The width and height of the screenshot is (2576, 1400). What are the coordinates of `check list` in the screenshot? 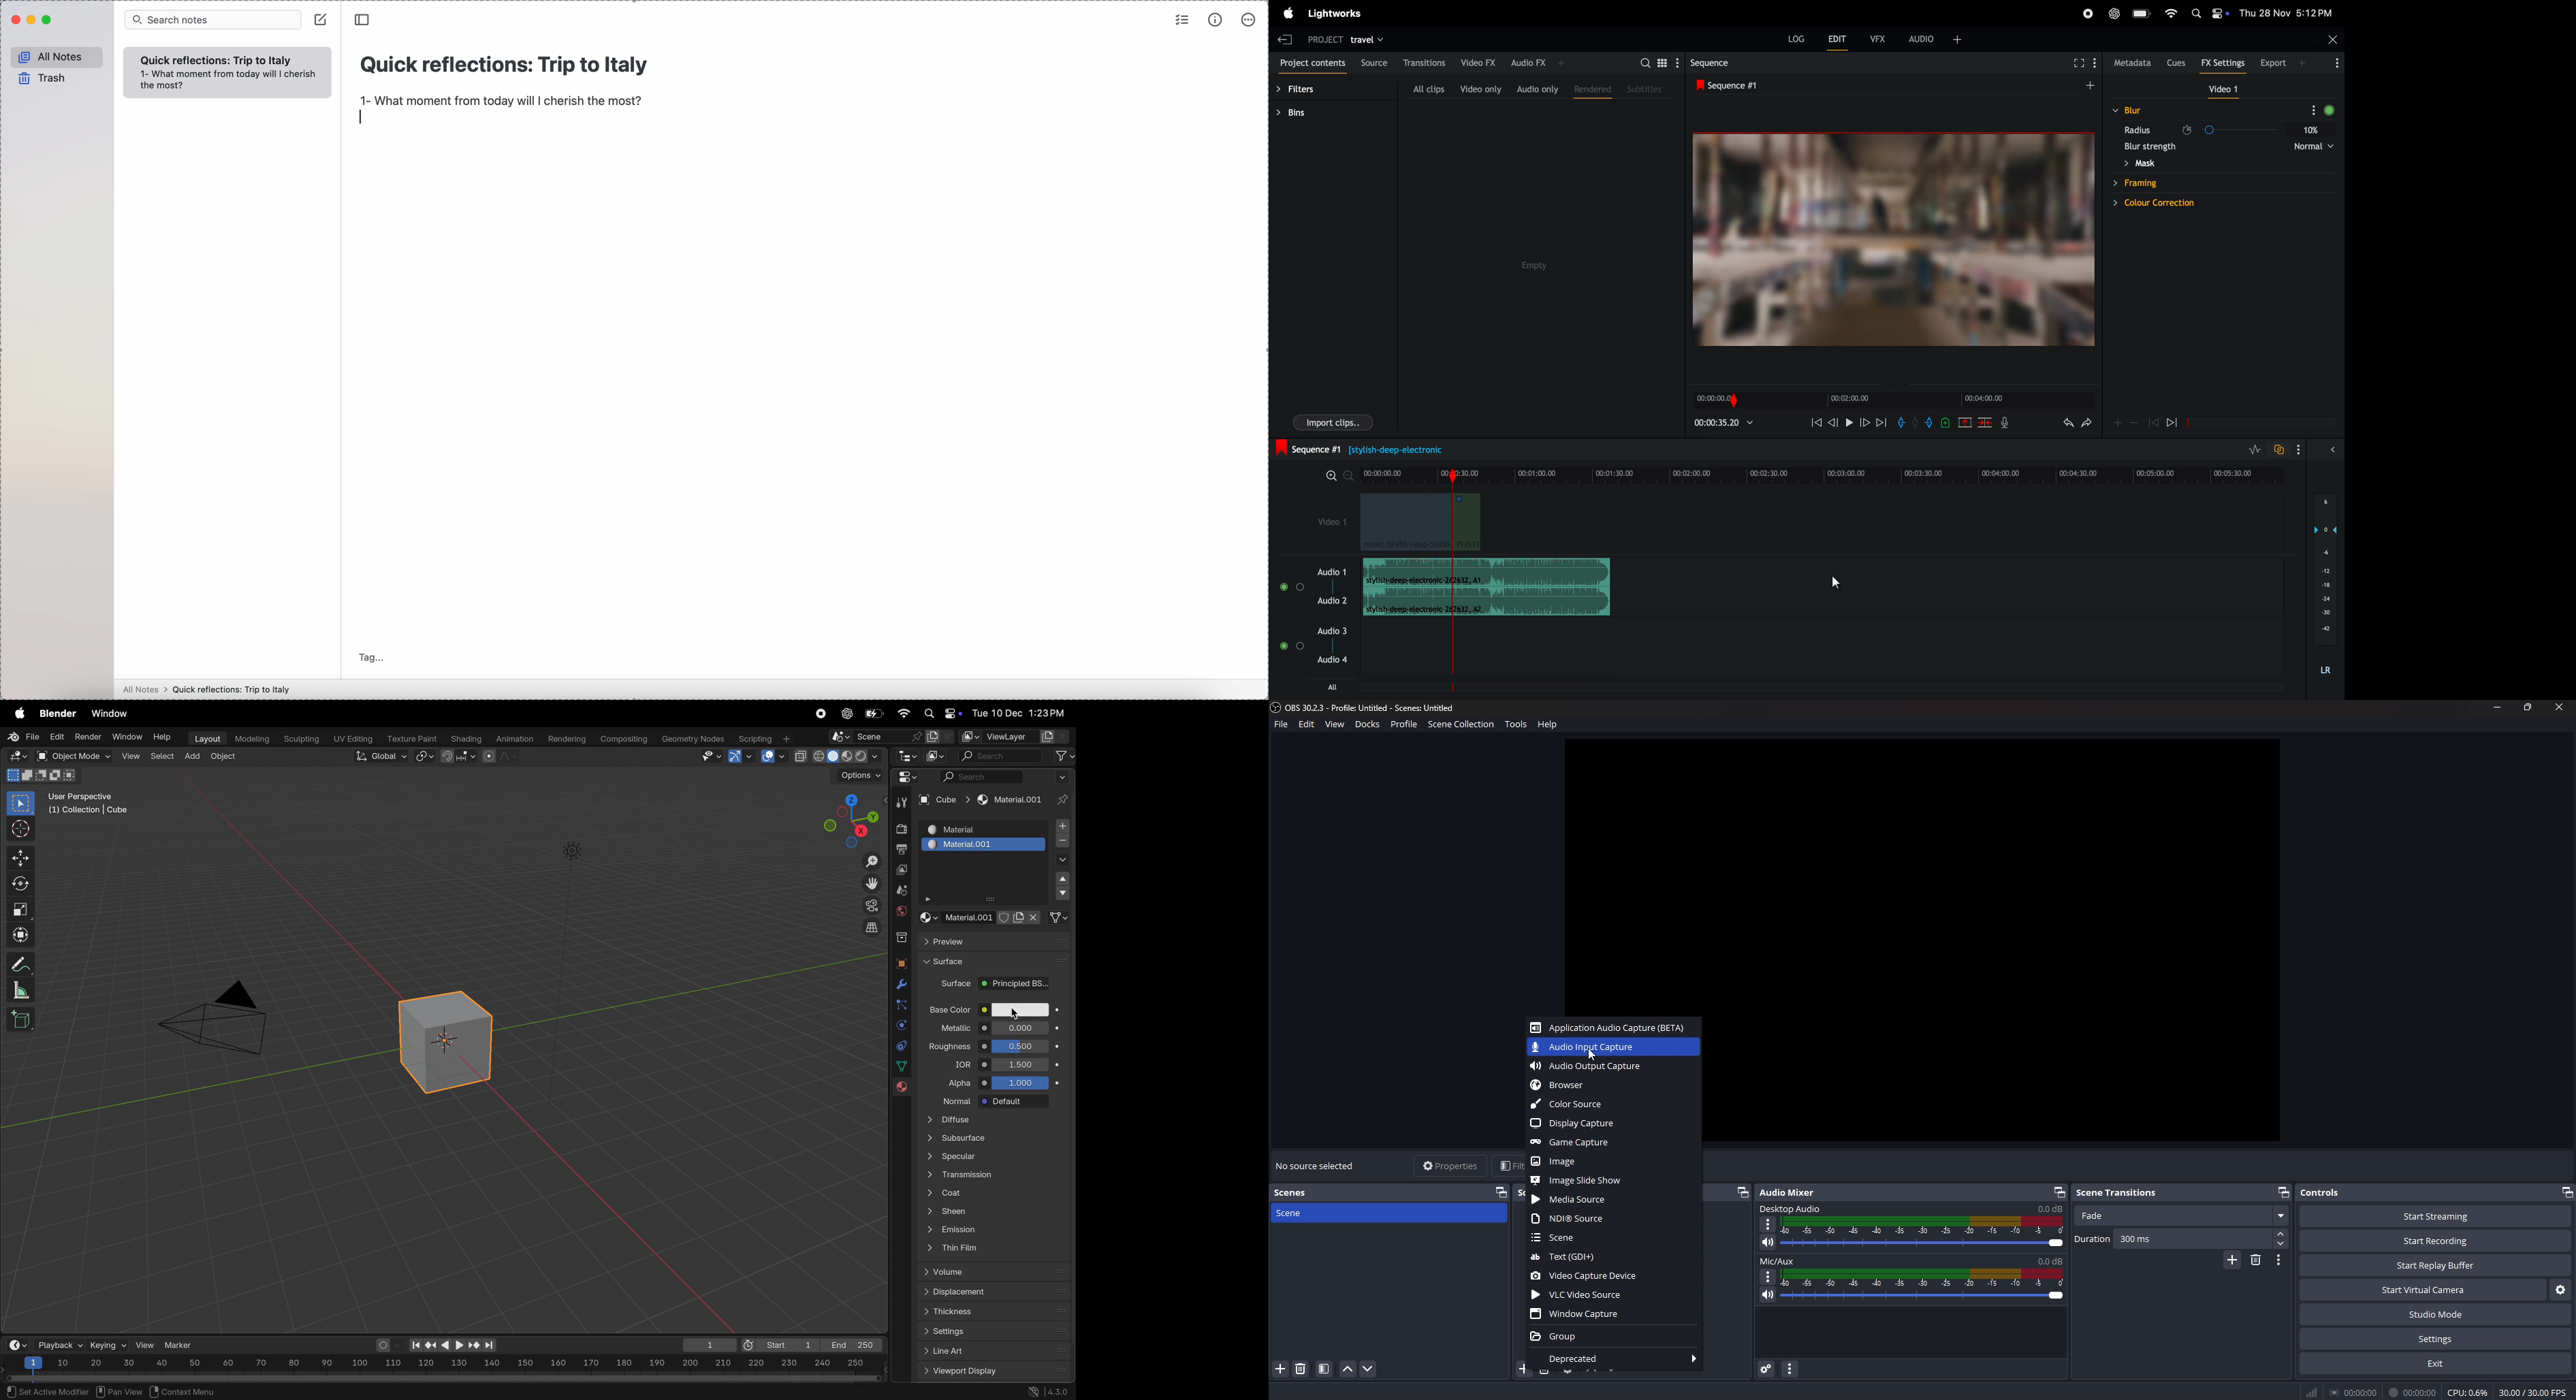 It's located at (1182, 19).